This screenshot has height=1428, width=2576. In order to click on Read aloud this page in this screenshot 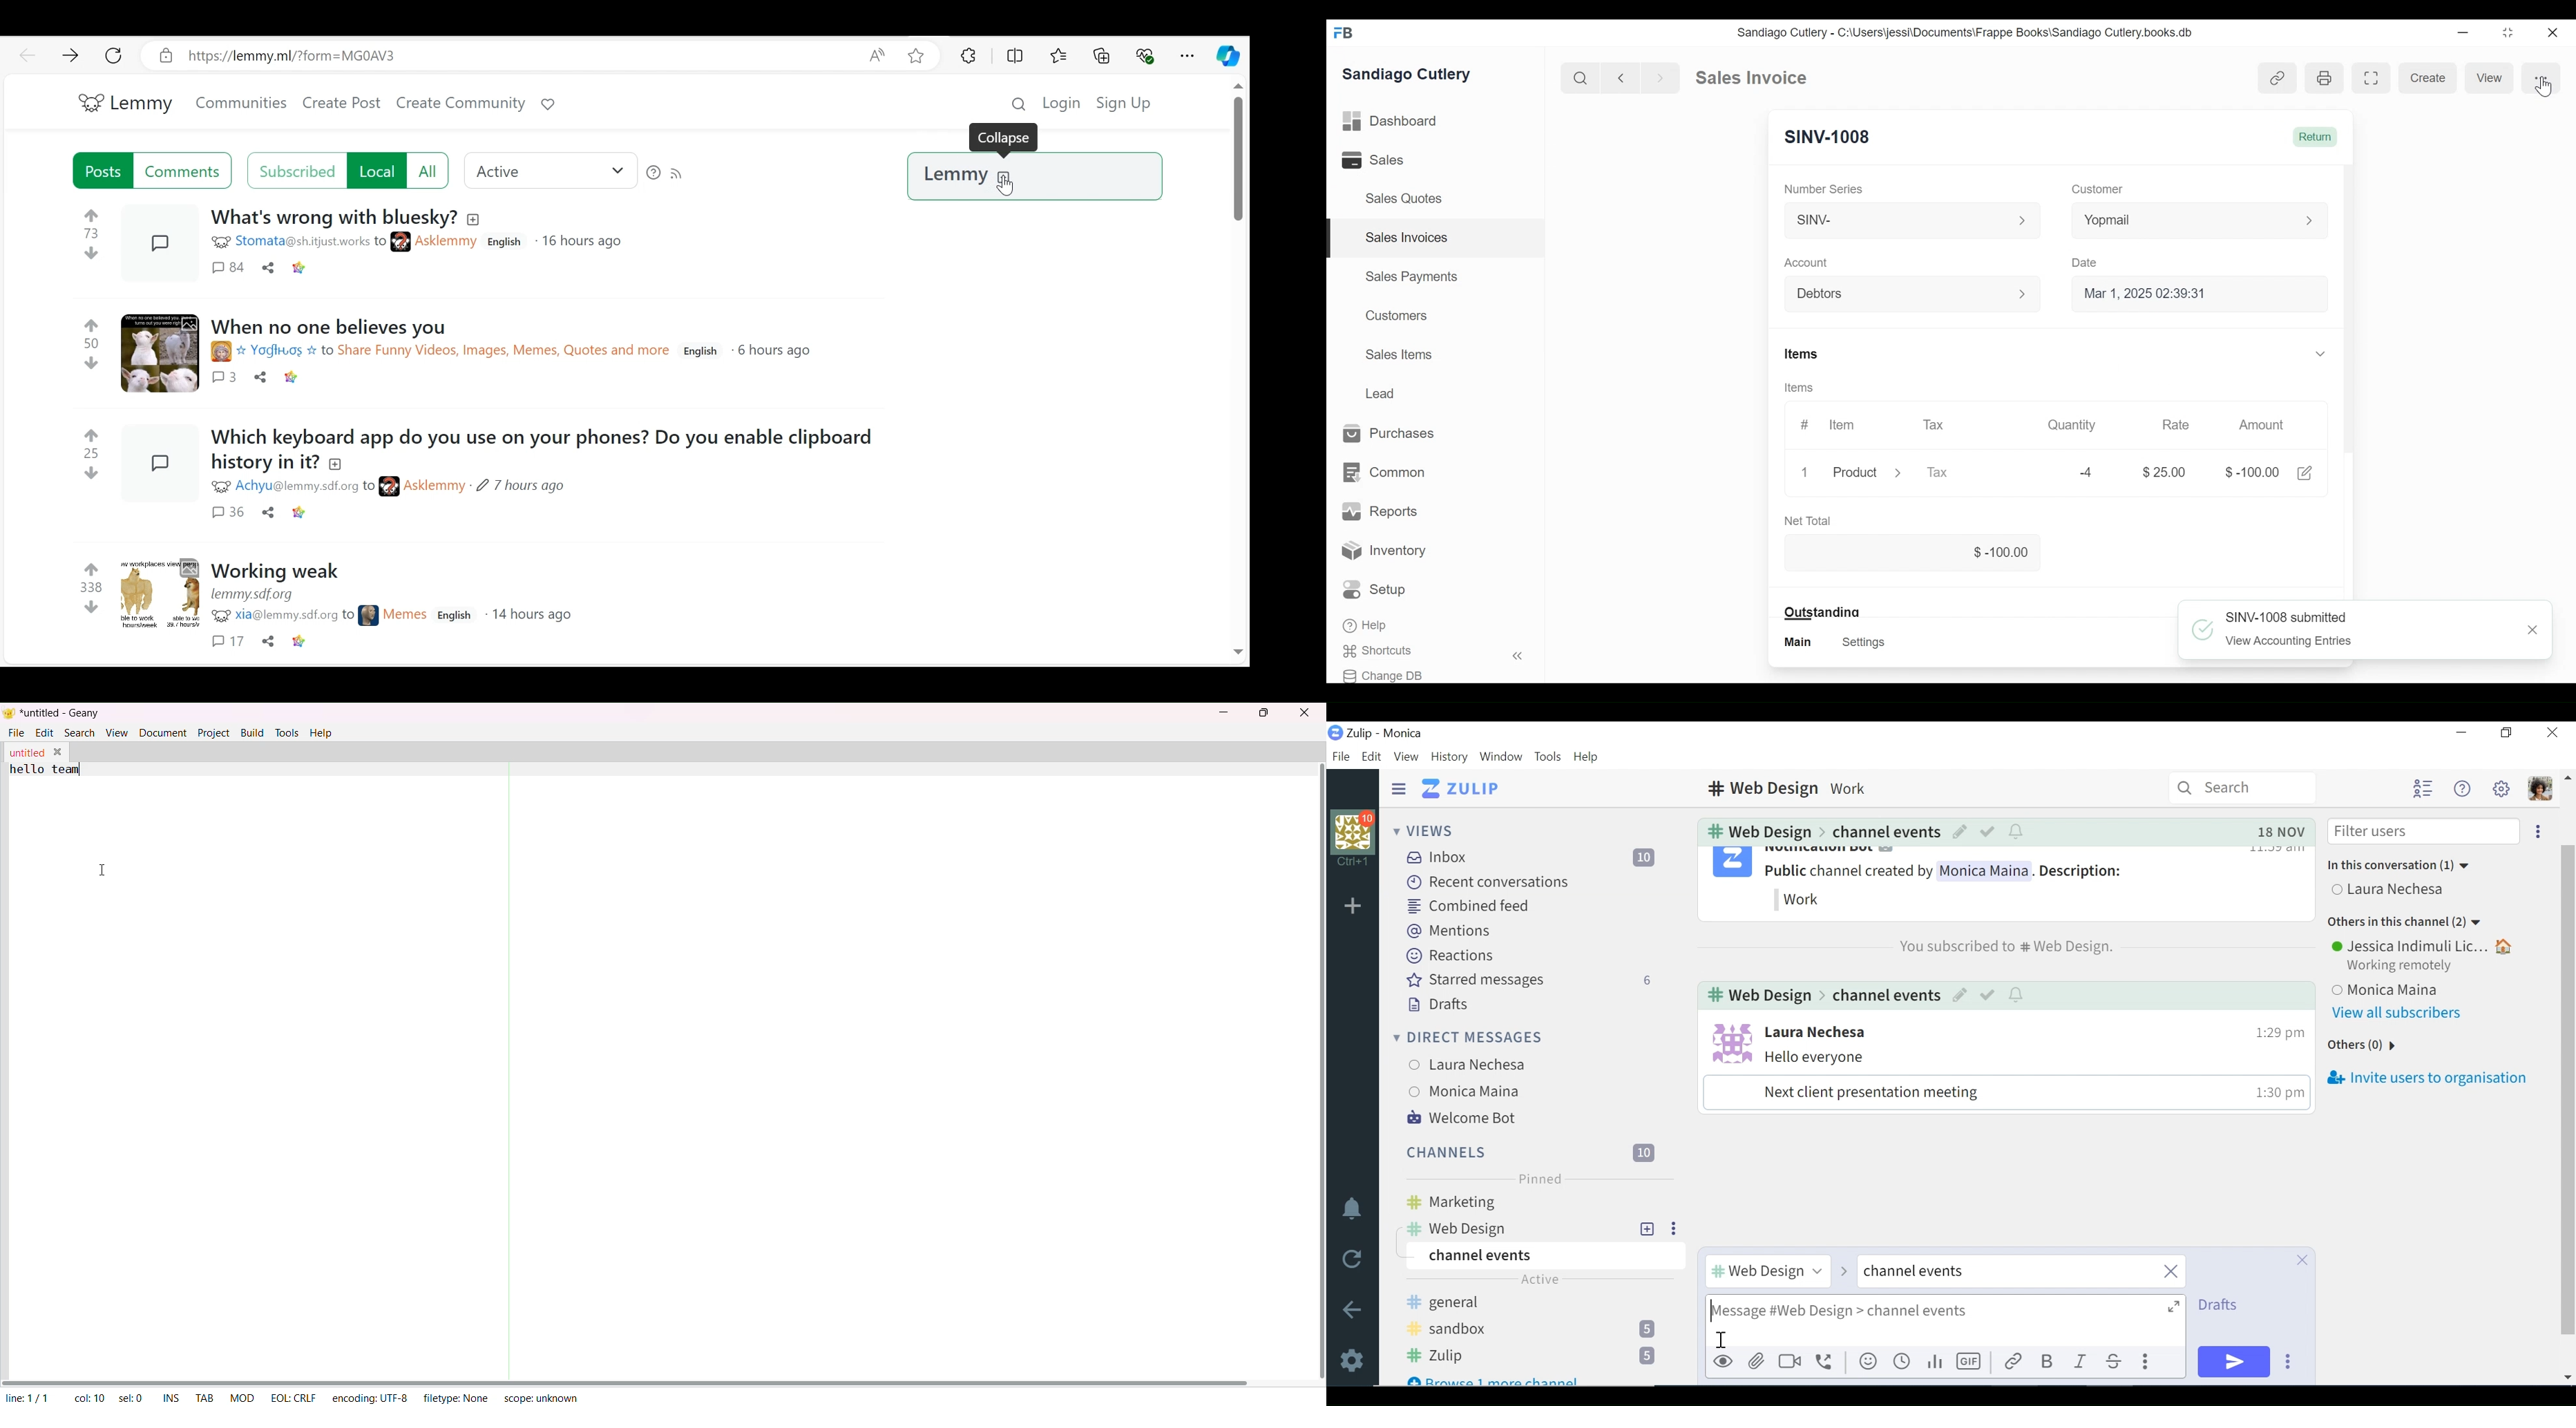, I will do `click(877, 56)`.